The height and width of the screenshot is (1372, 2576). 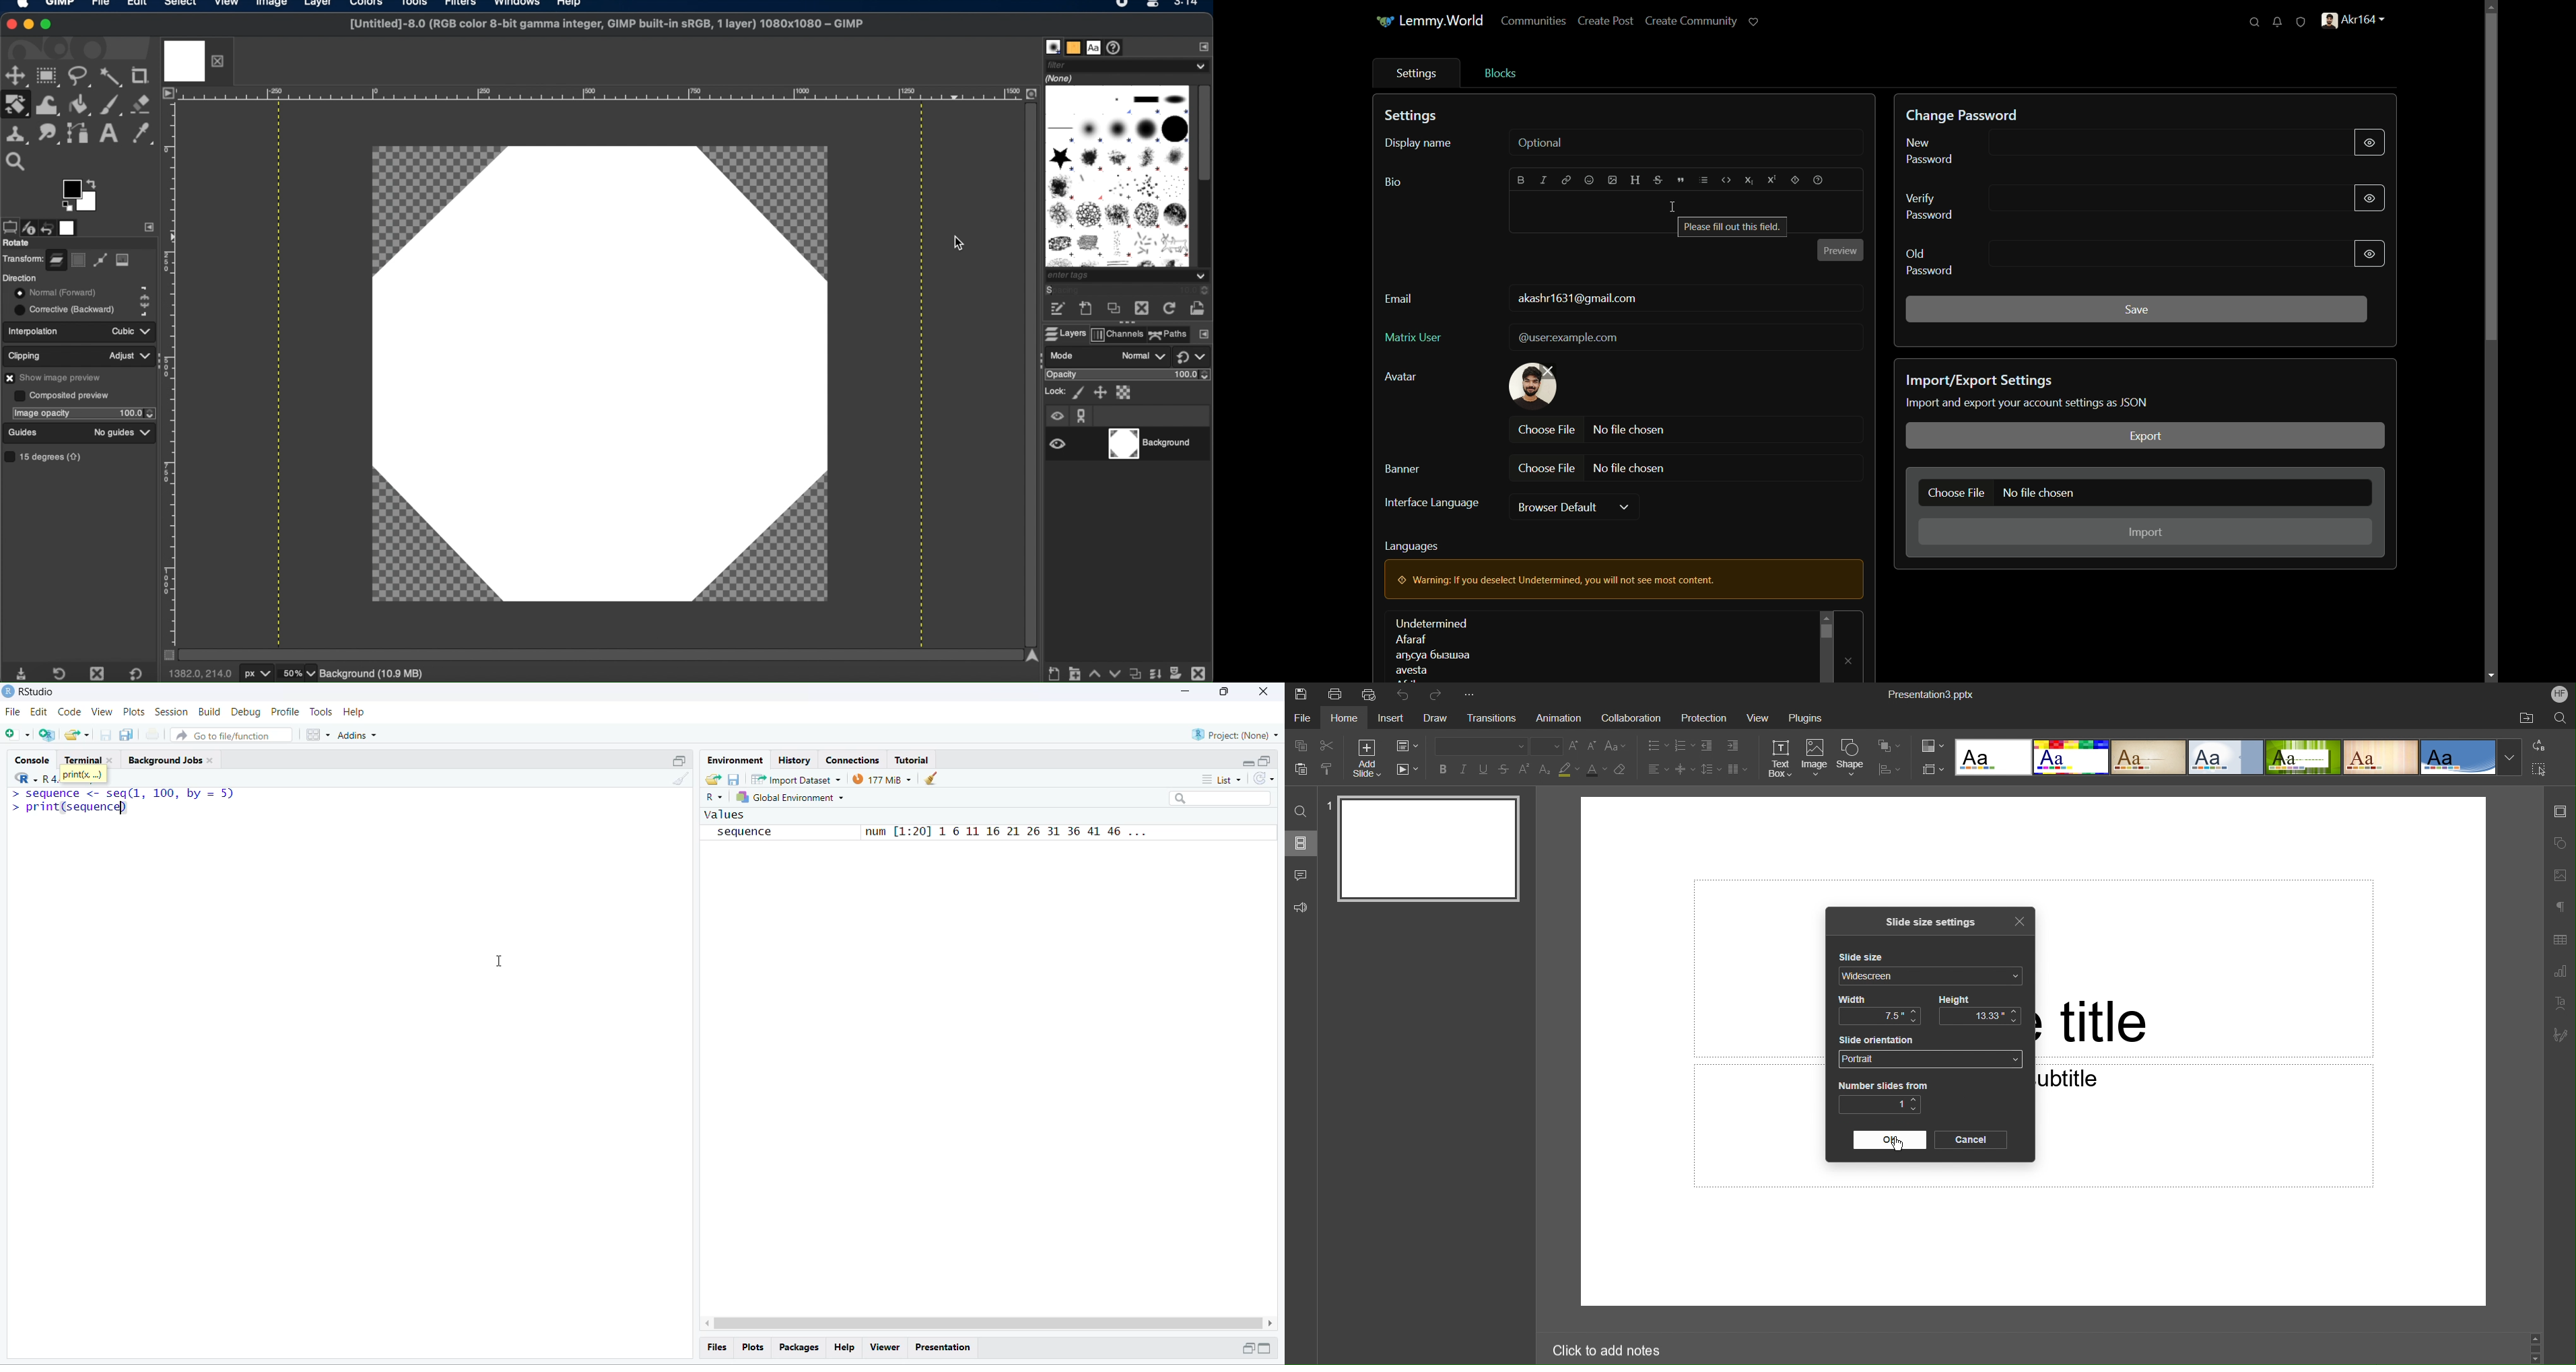 What do you see at coordinates (1979, 381) in the screenshot?
I see `import/export settings` at bounding box center [1979, 381].